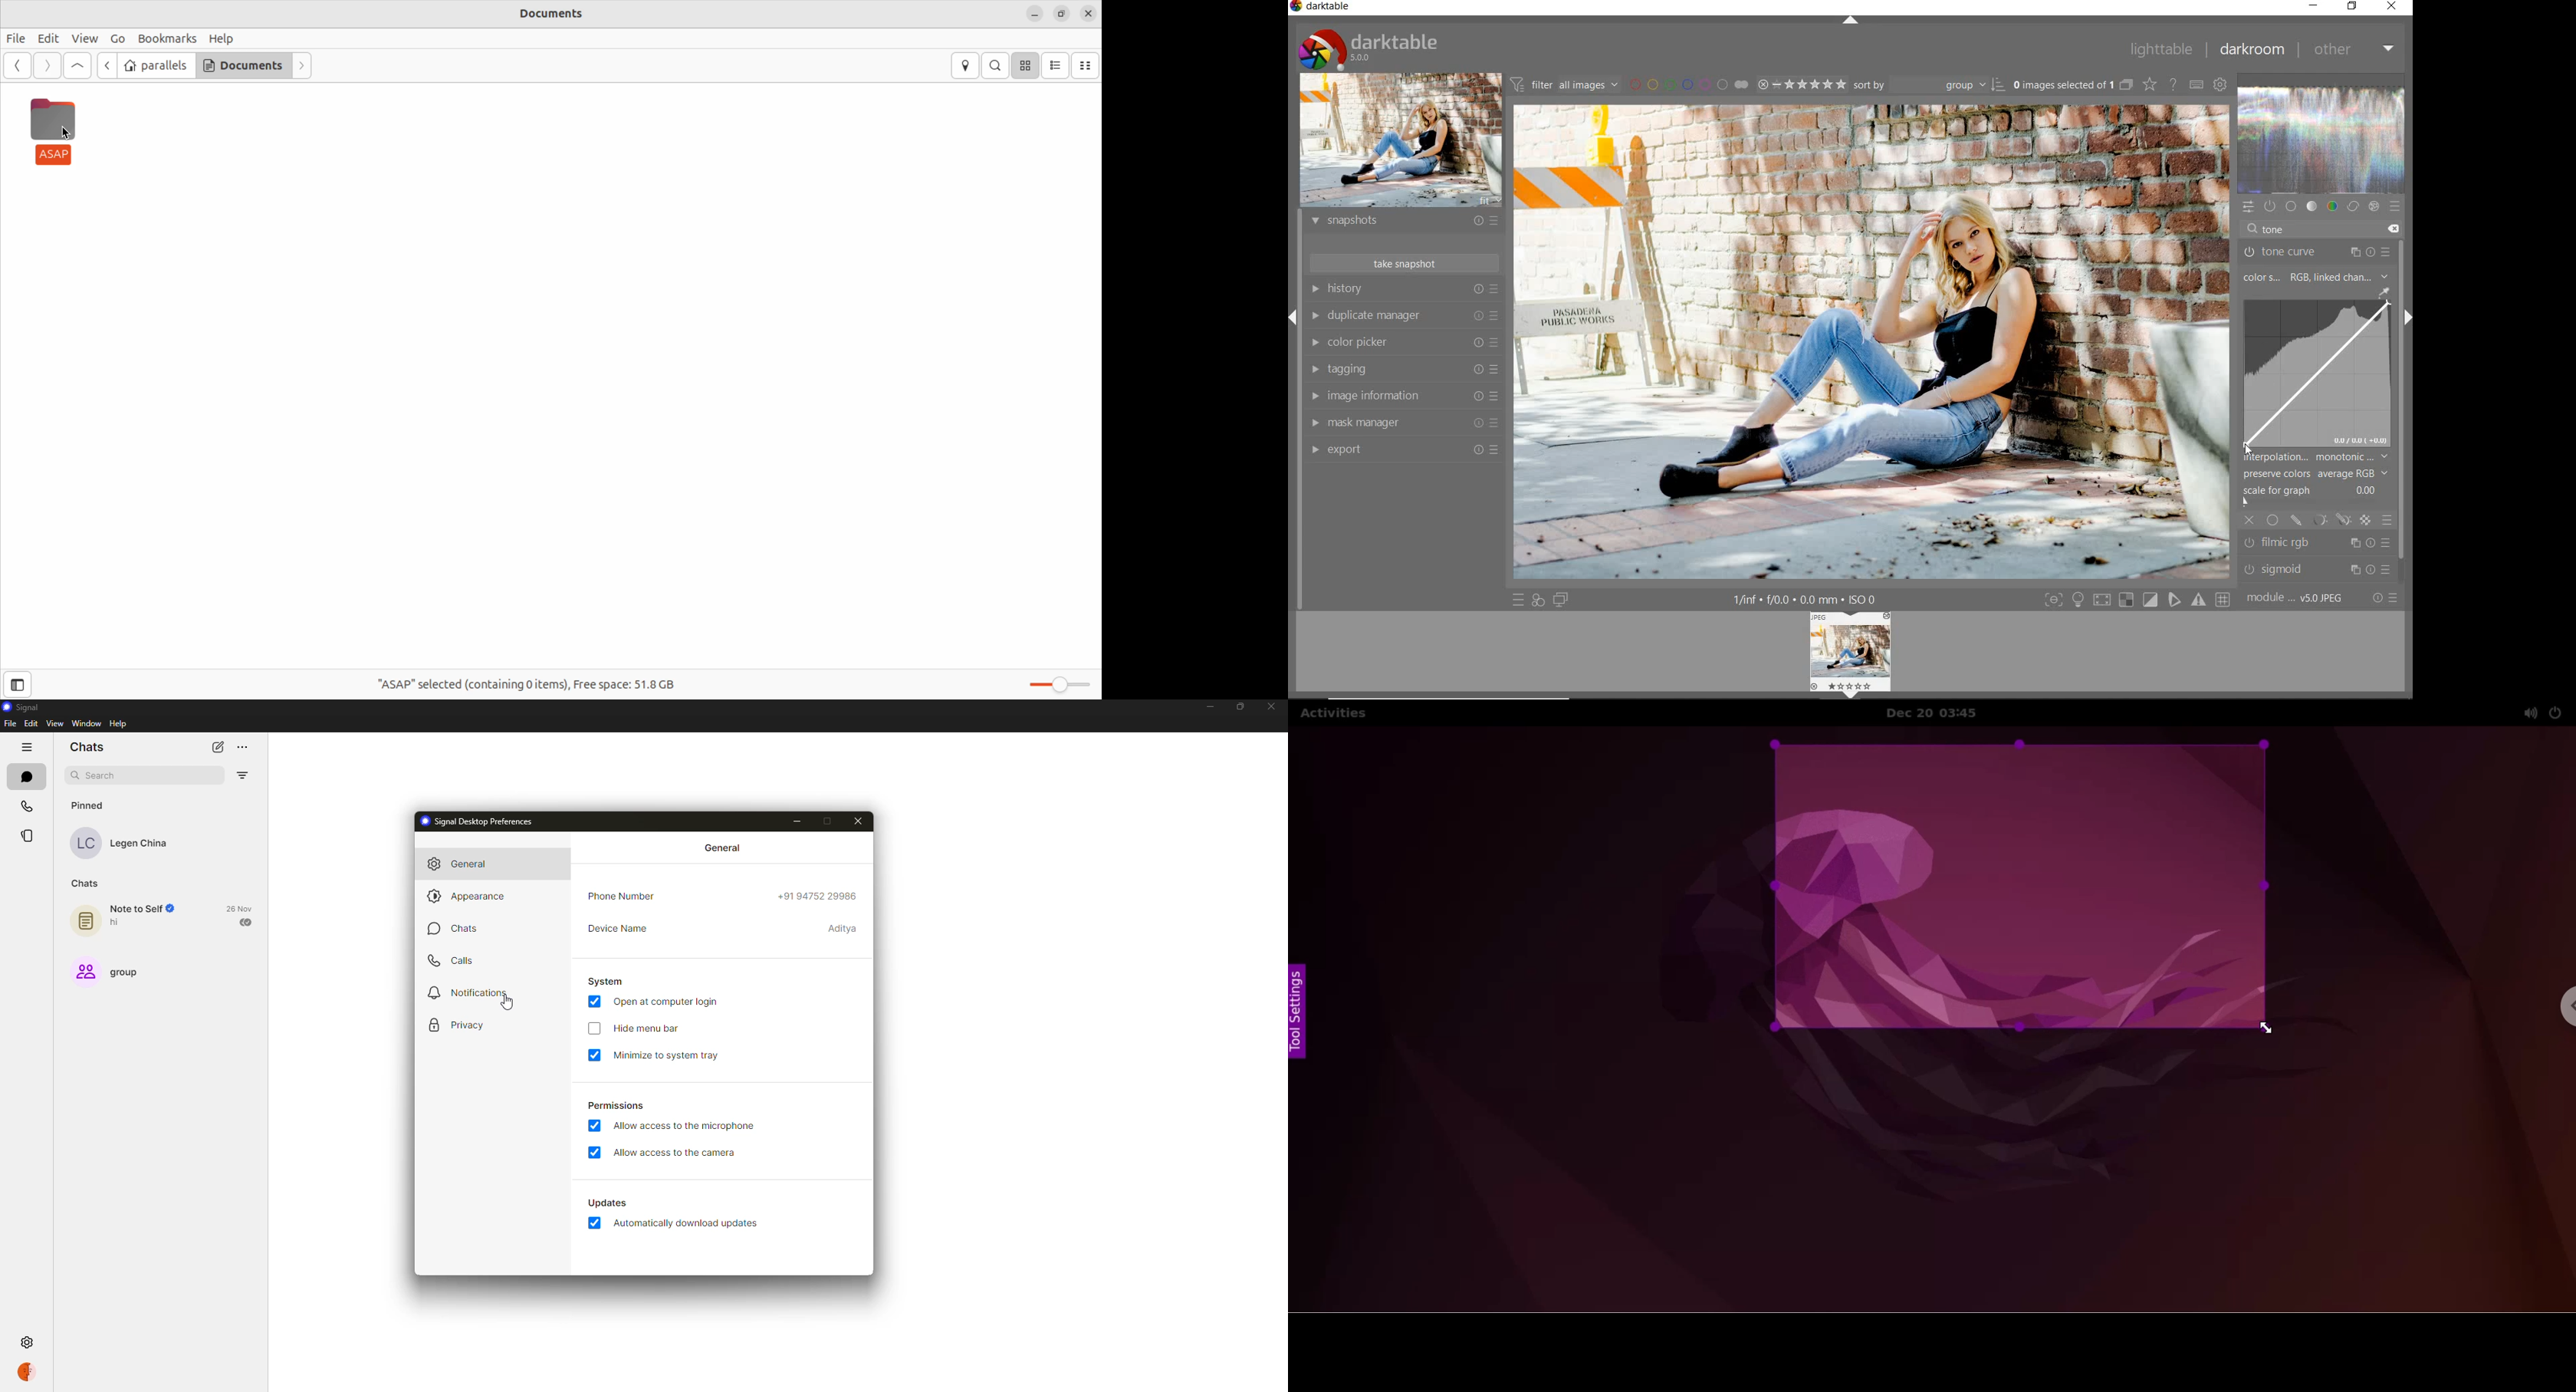 This screenshot has height=1400, width=2576. I want to click on waveform, so click(2322, 141).